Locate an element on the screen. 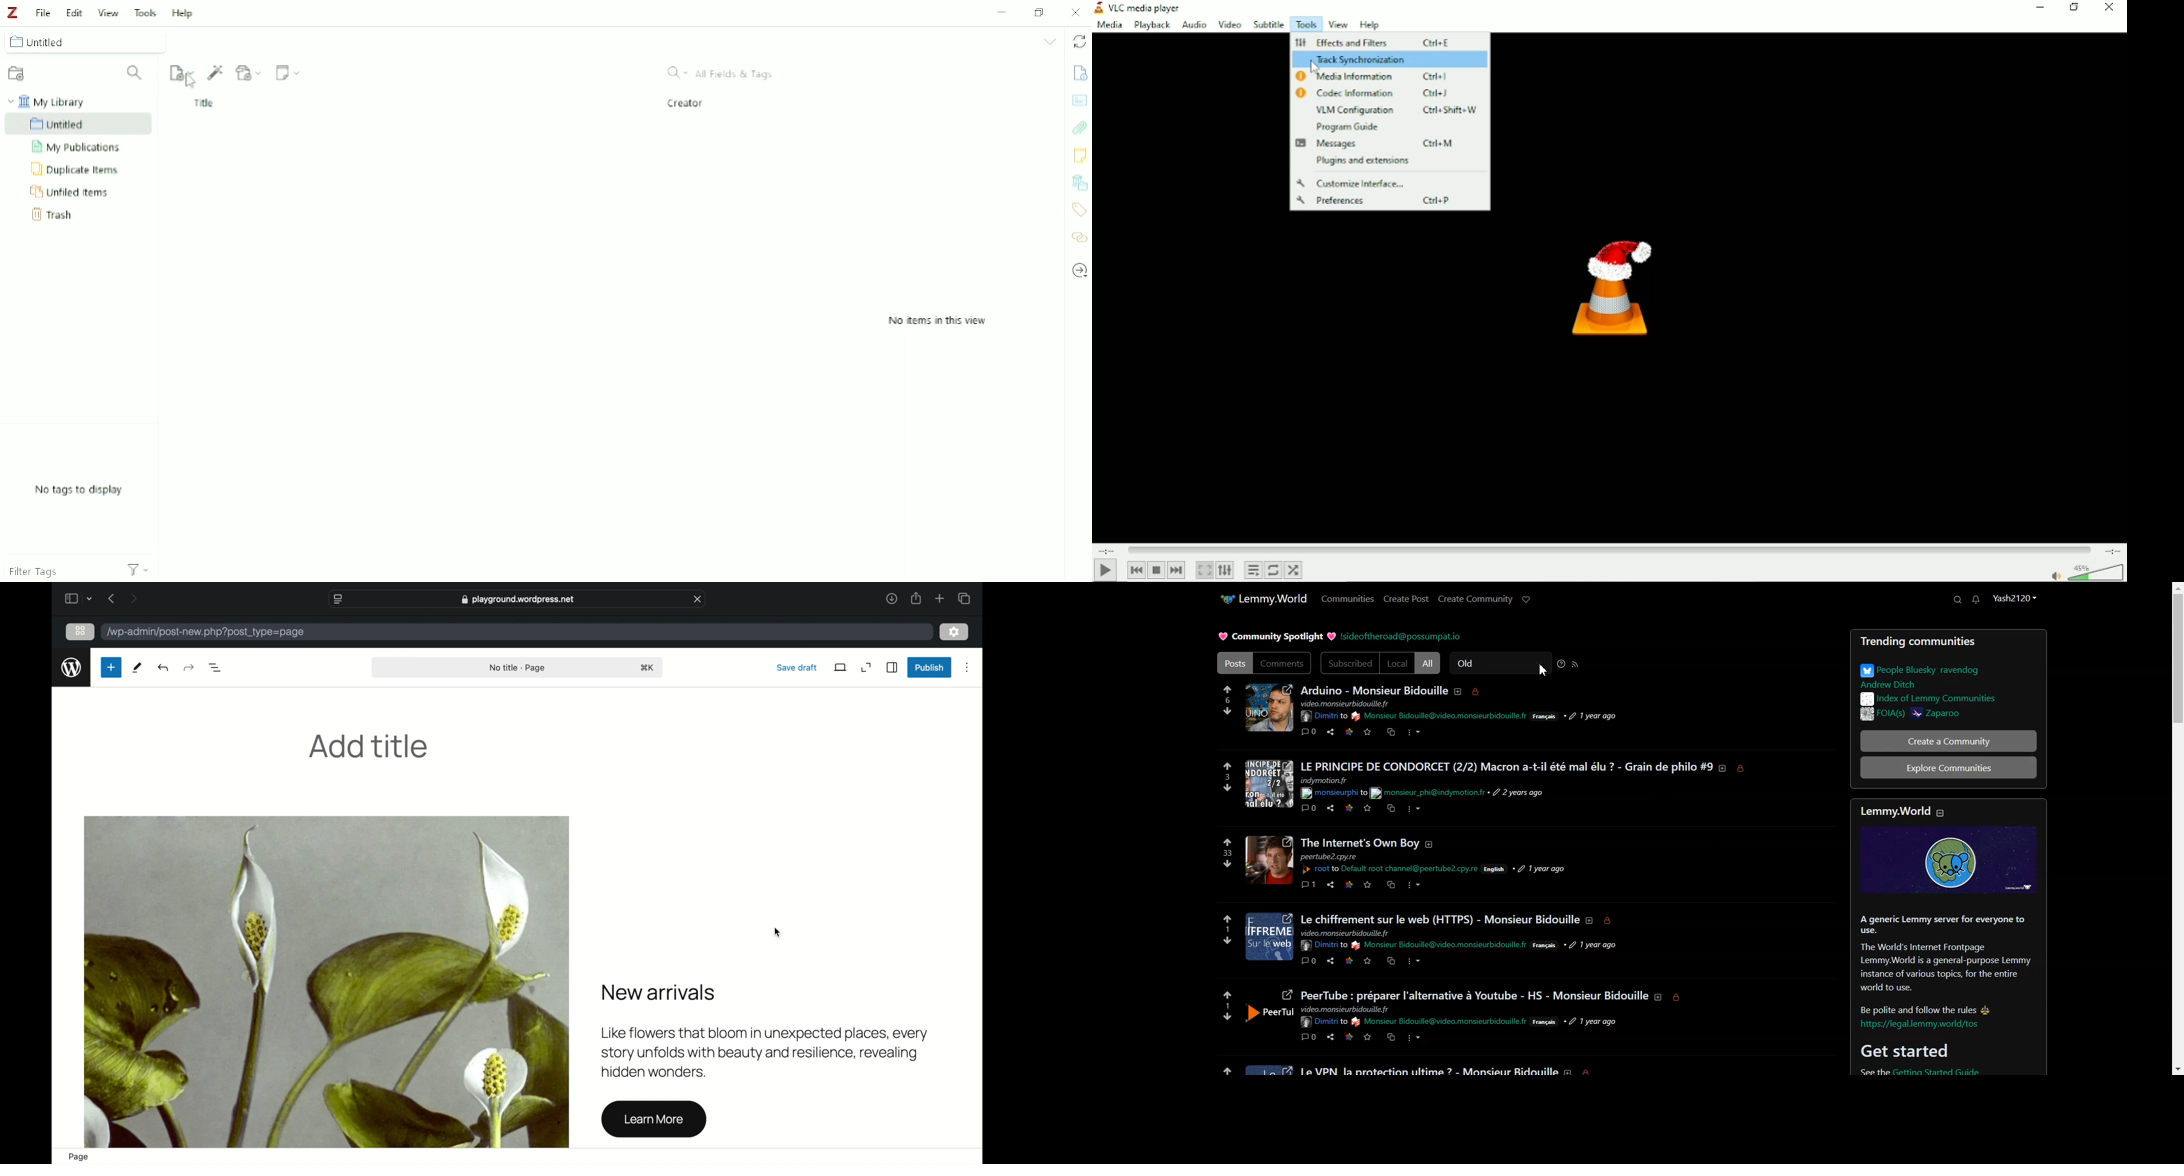  shortcut is located at coordinates (649, 668).